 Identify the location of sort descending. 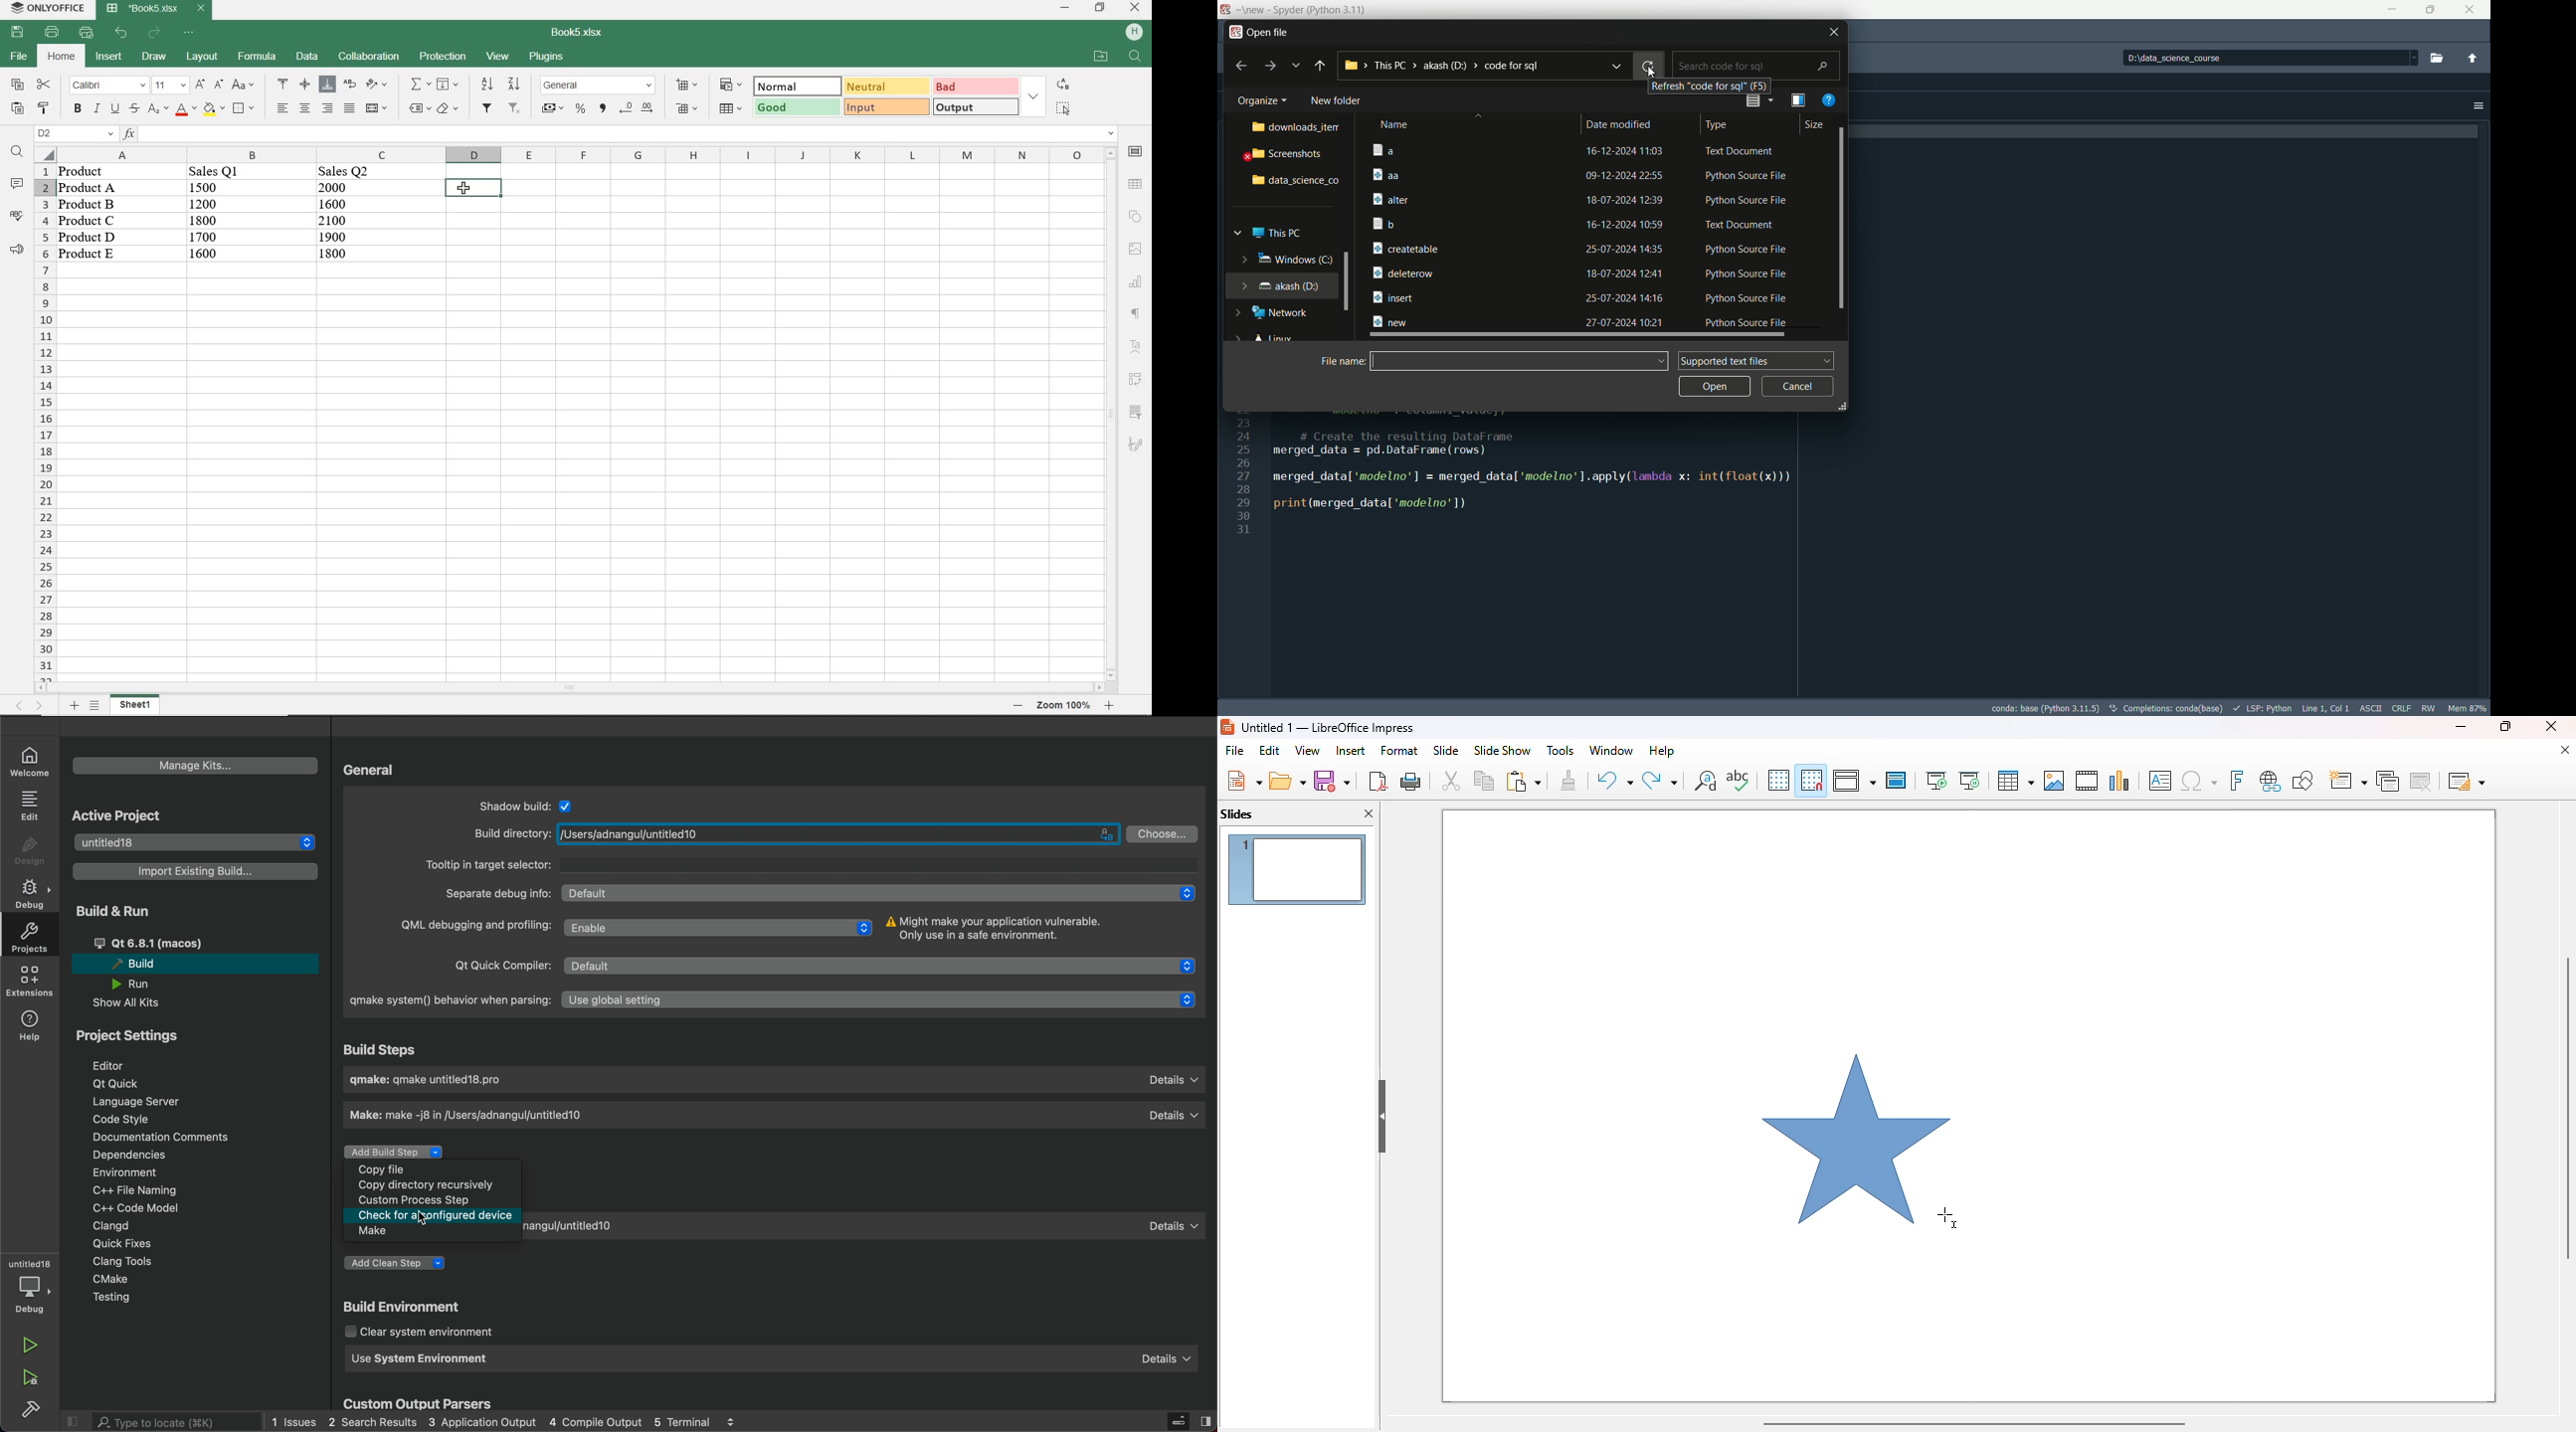
(514, 84).